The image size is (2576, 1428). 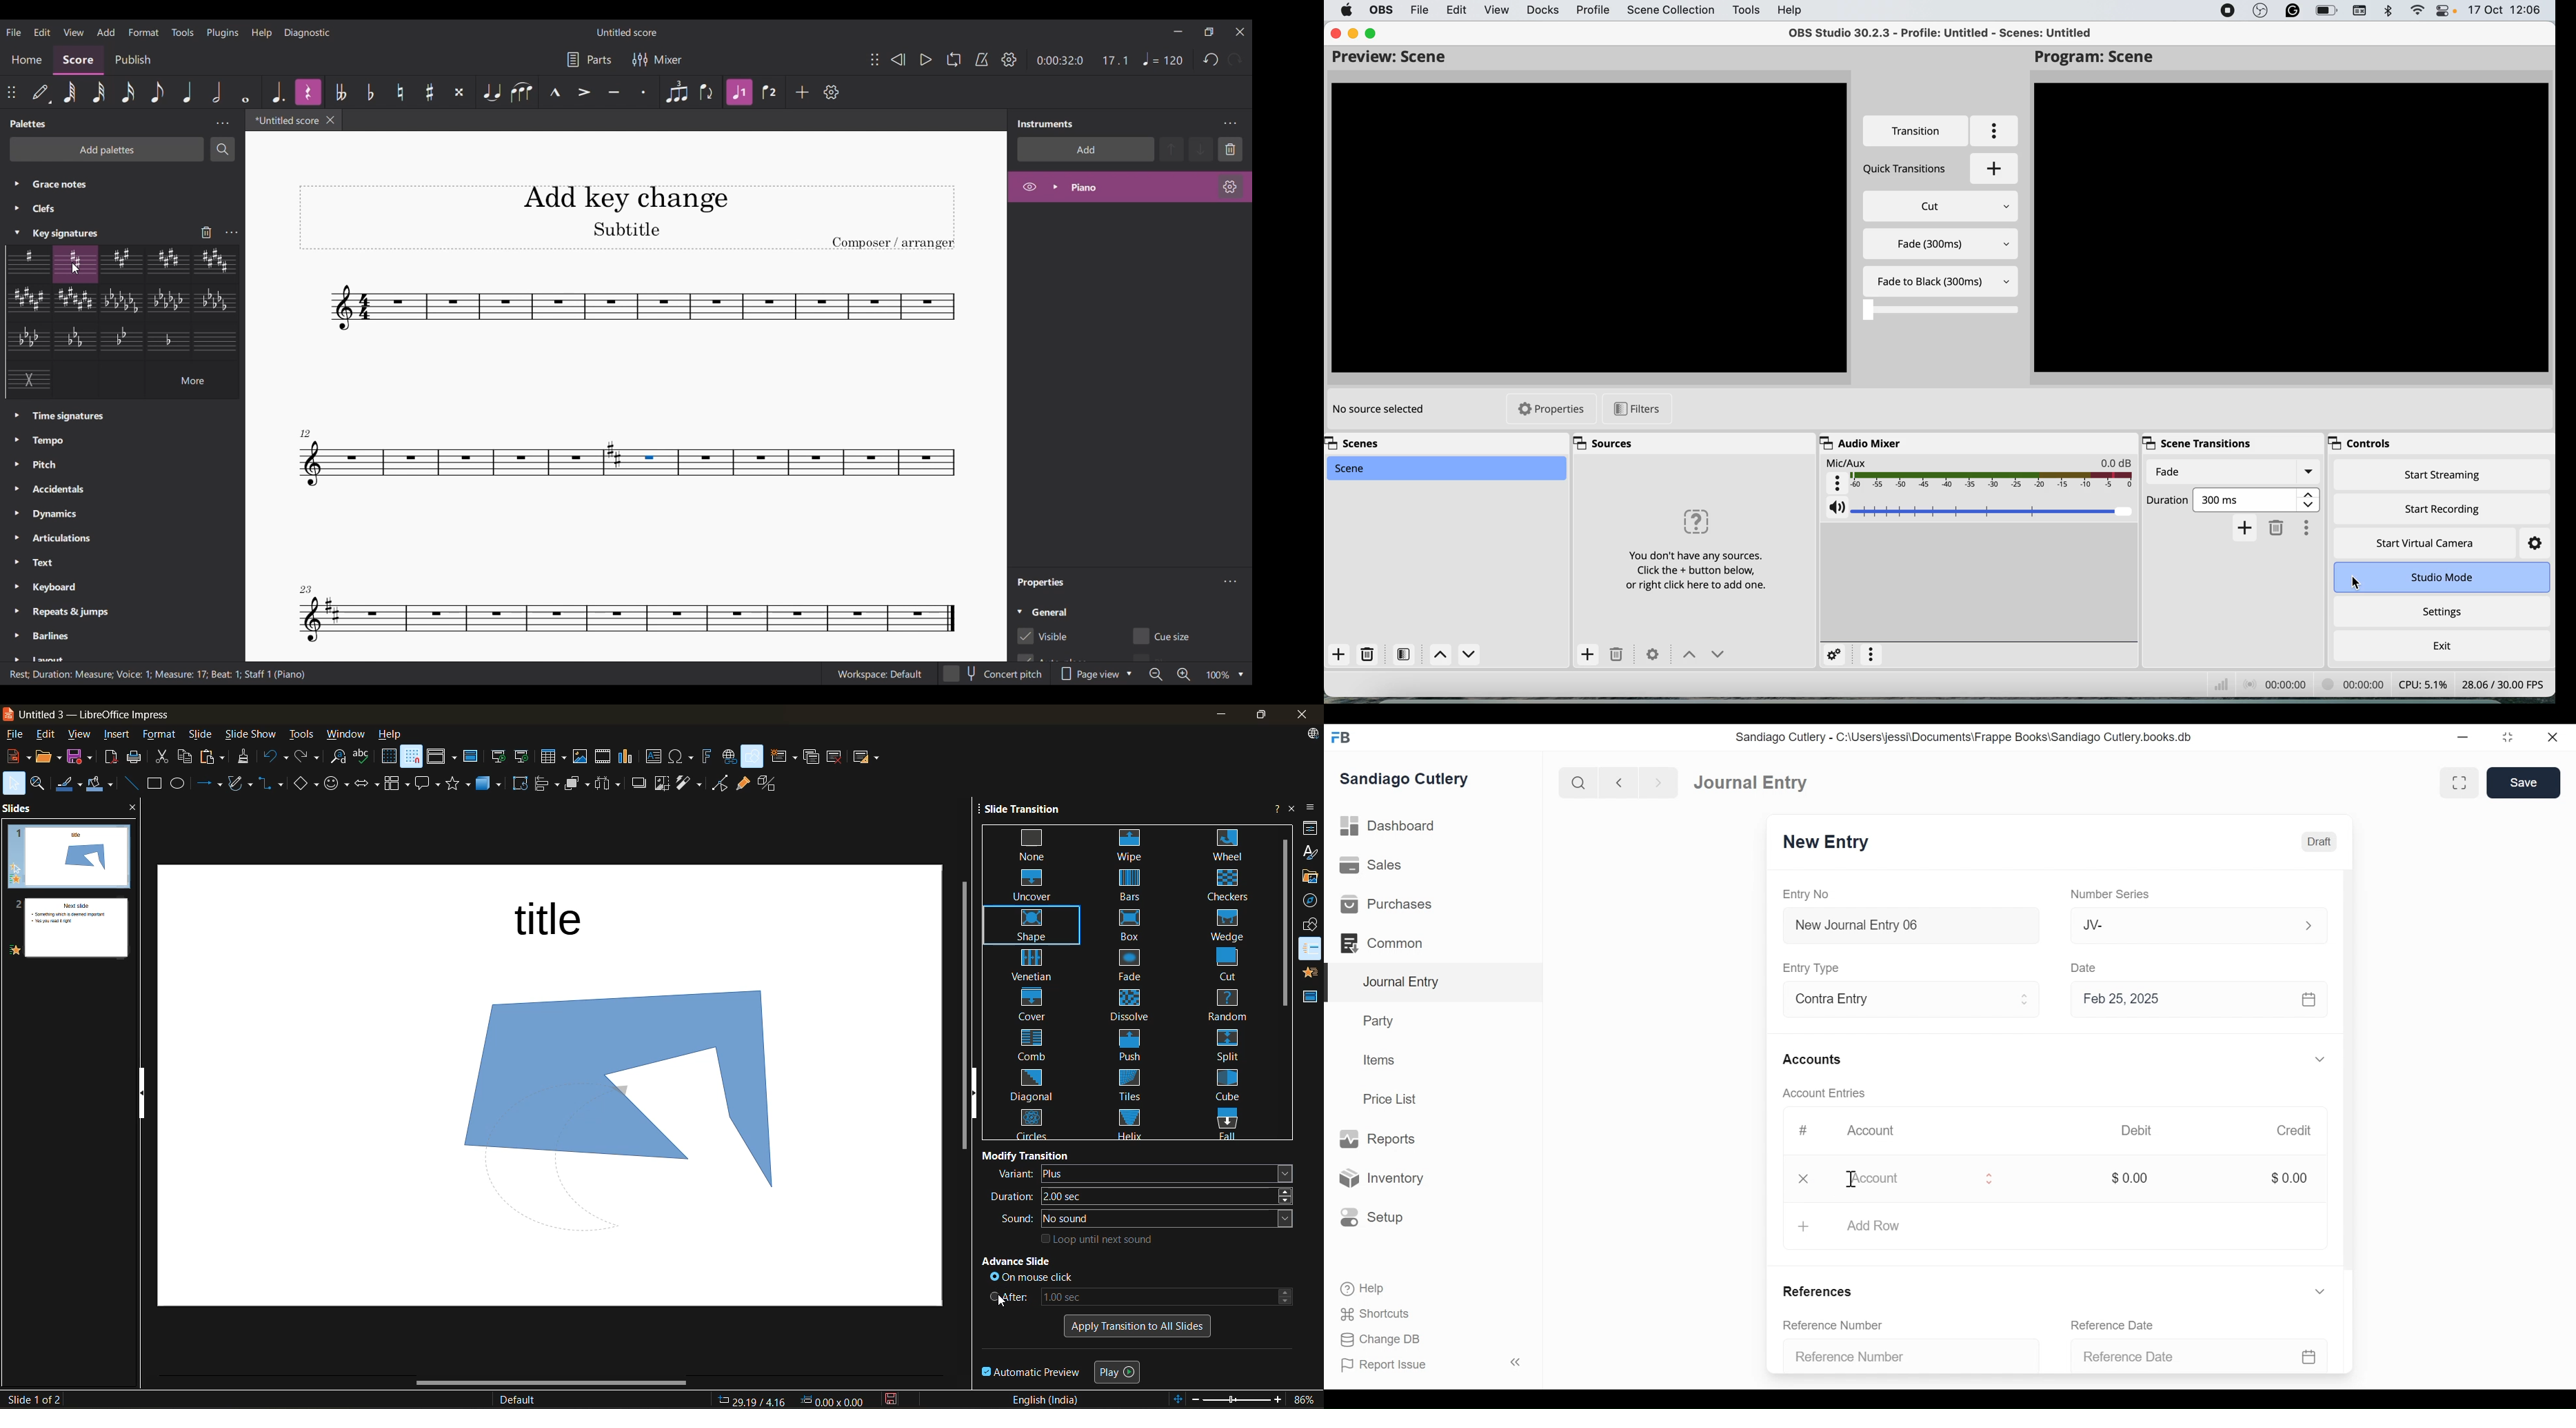 What do you see at coordinates (2320, 842) in the screenshot?
I see `Draft` at bounding box center [2320, 842].